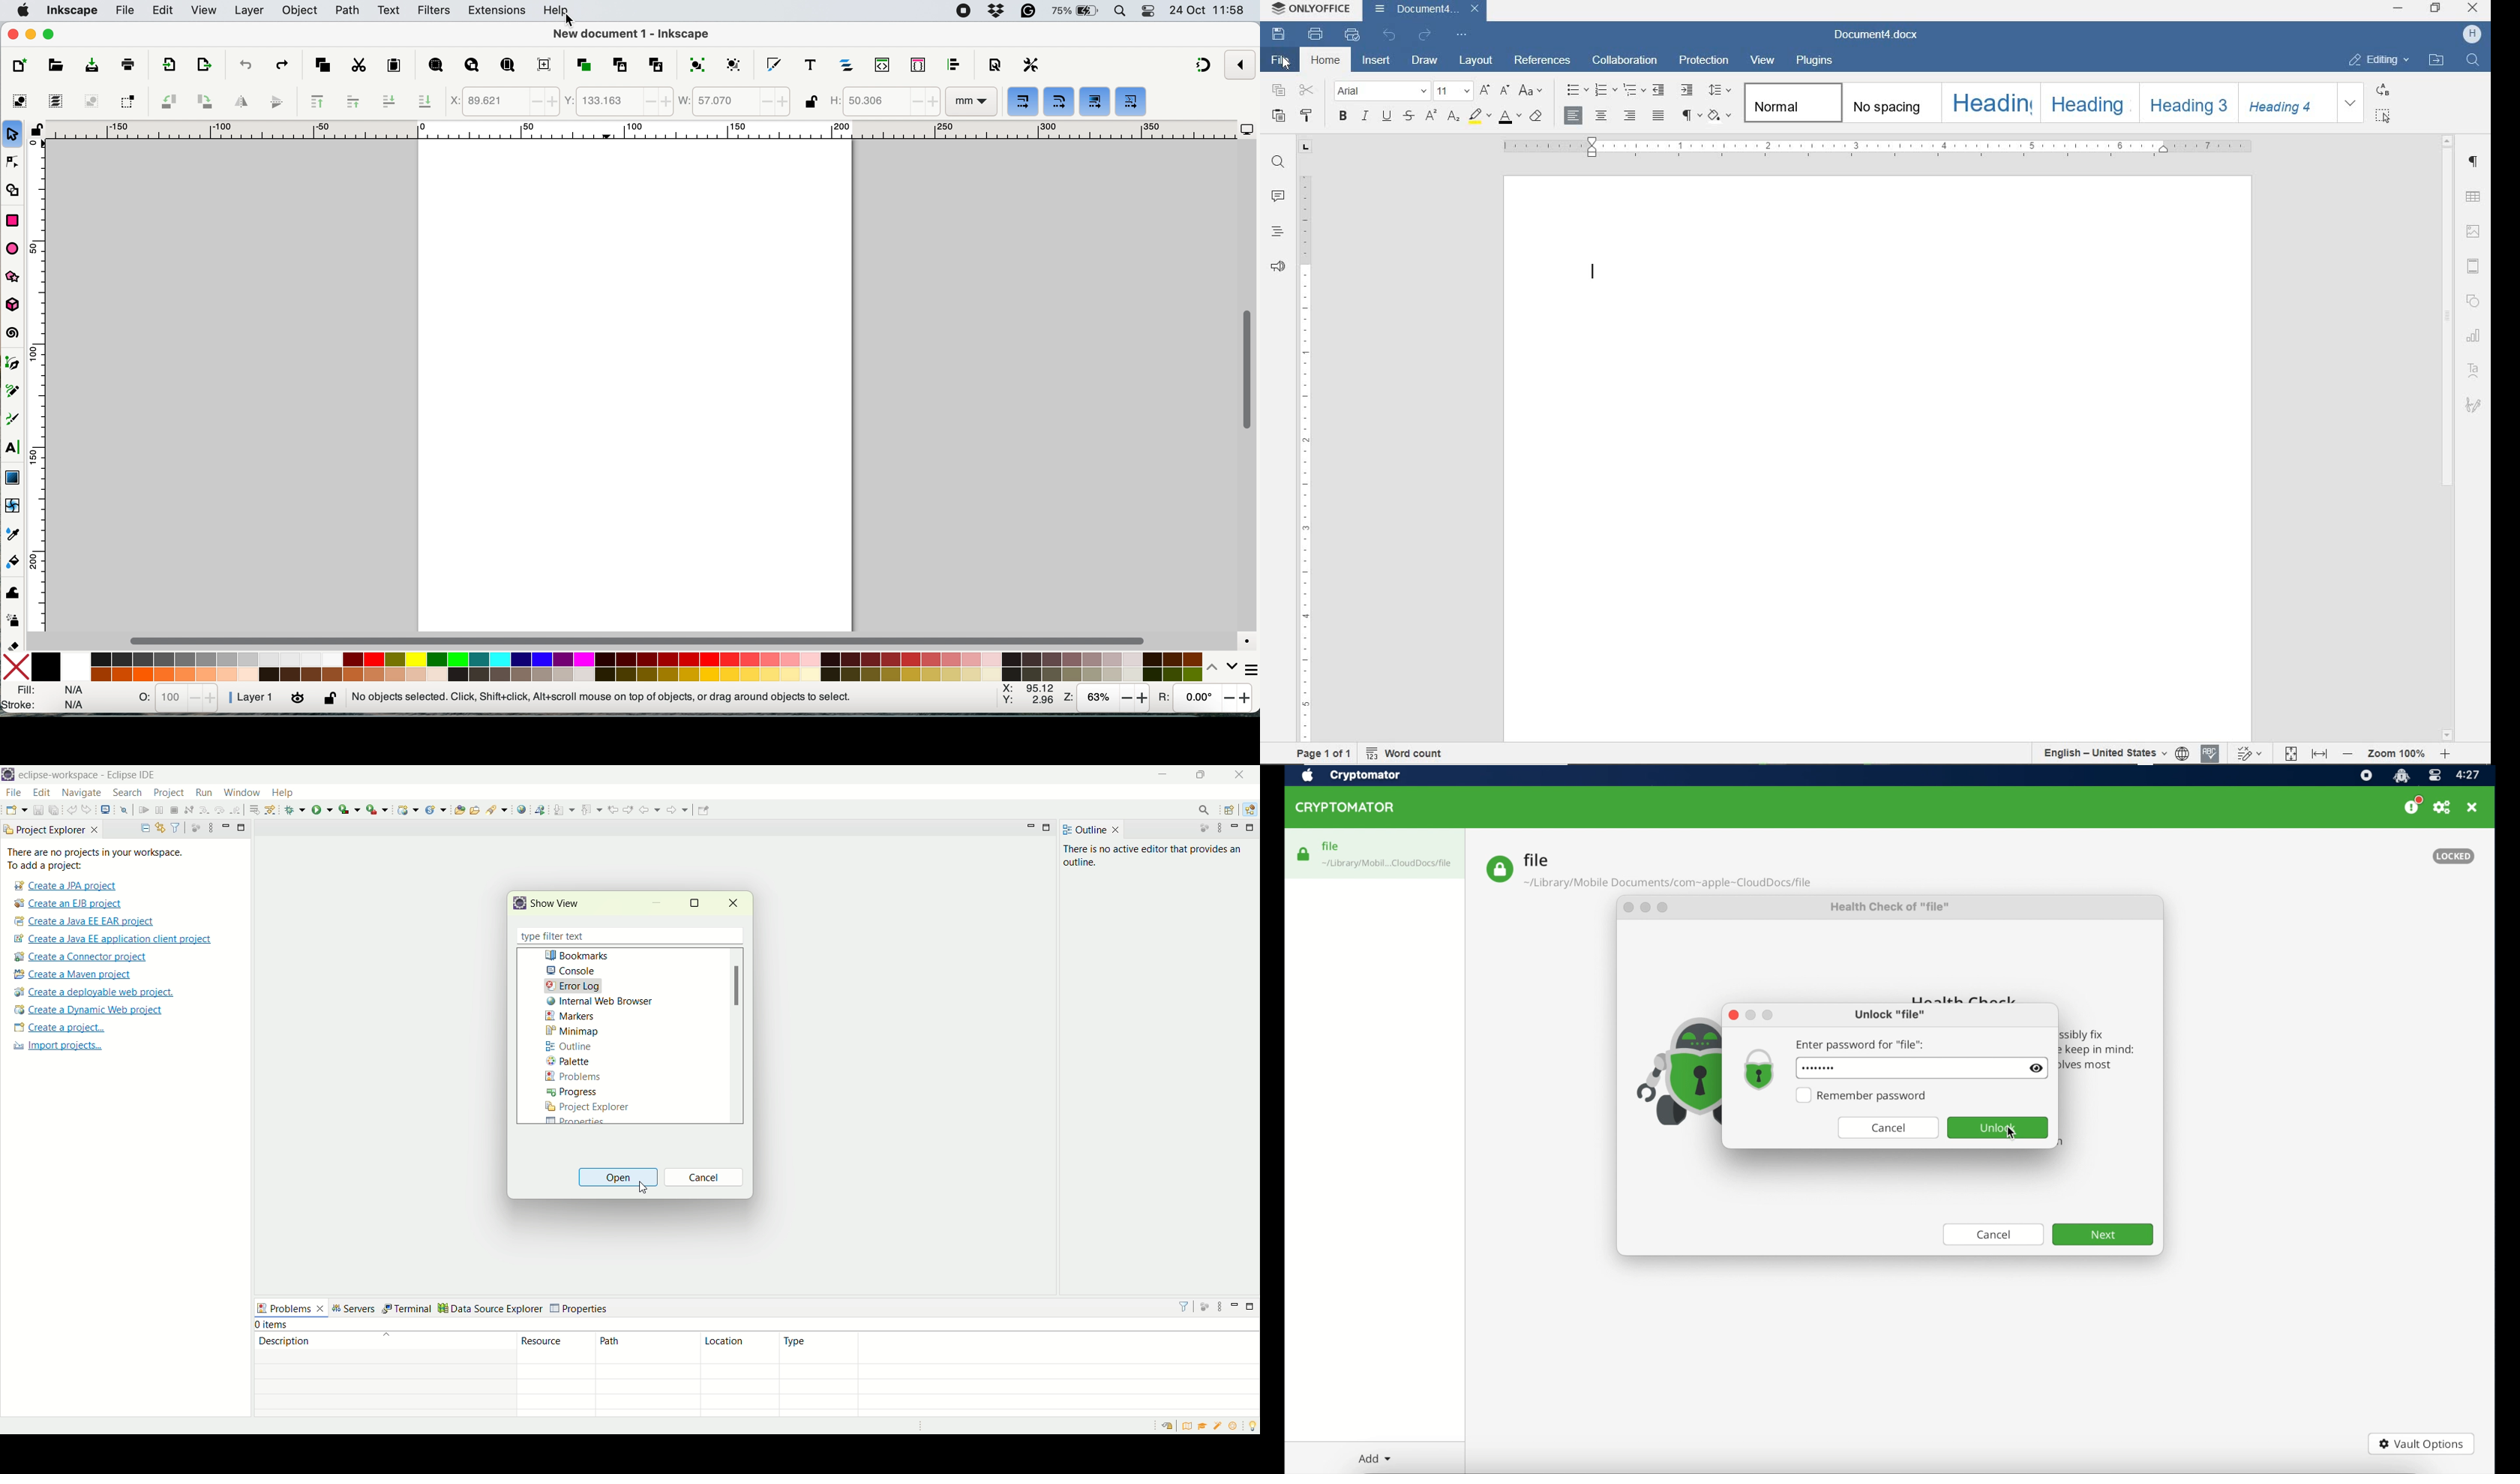 The image size is (2520, 1484). Describe the element at coordinates (1305, 440) in the screenshot. I see `ruler` at that location.